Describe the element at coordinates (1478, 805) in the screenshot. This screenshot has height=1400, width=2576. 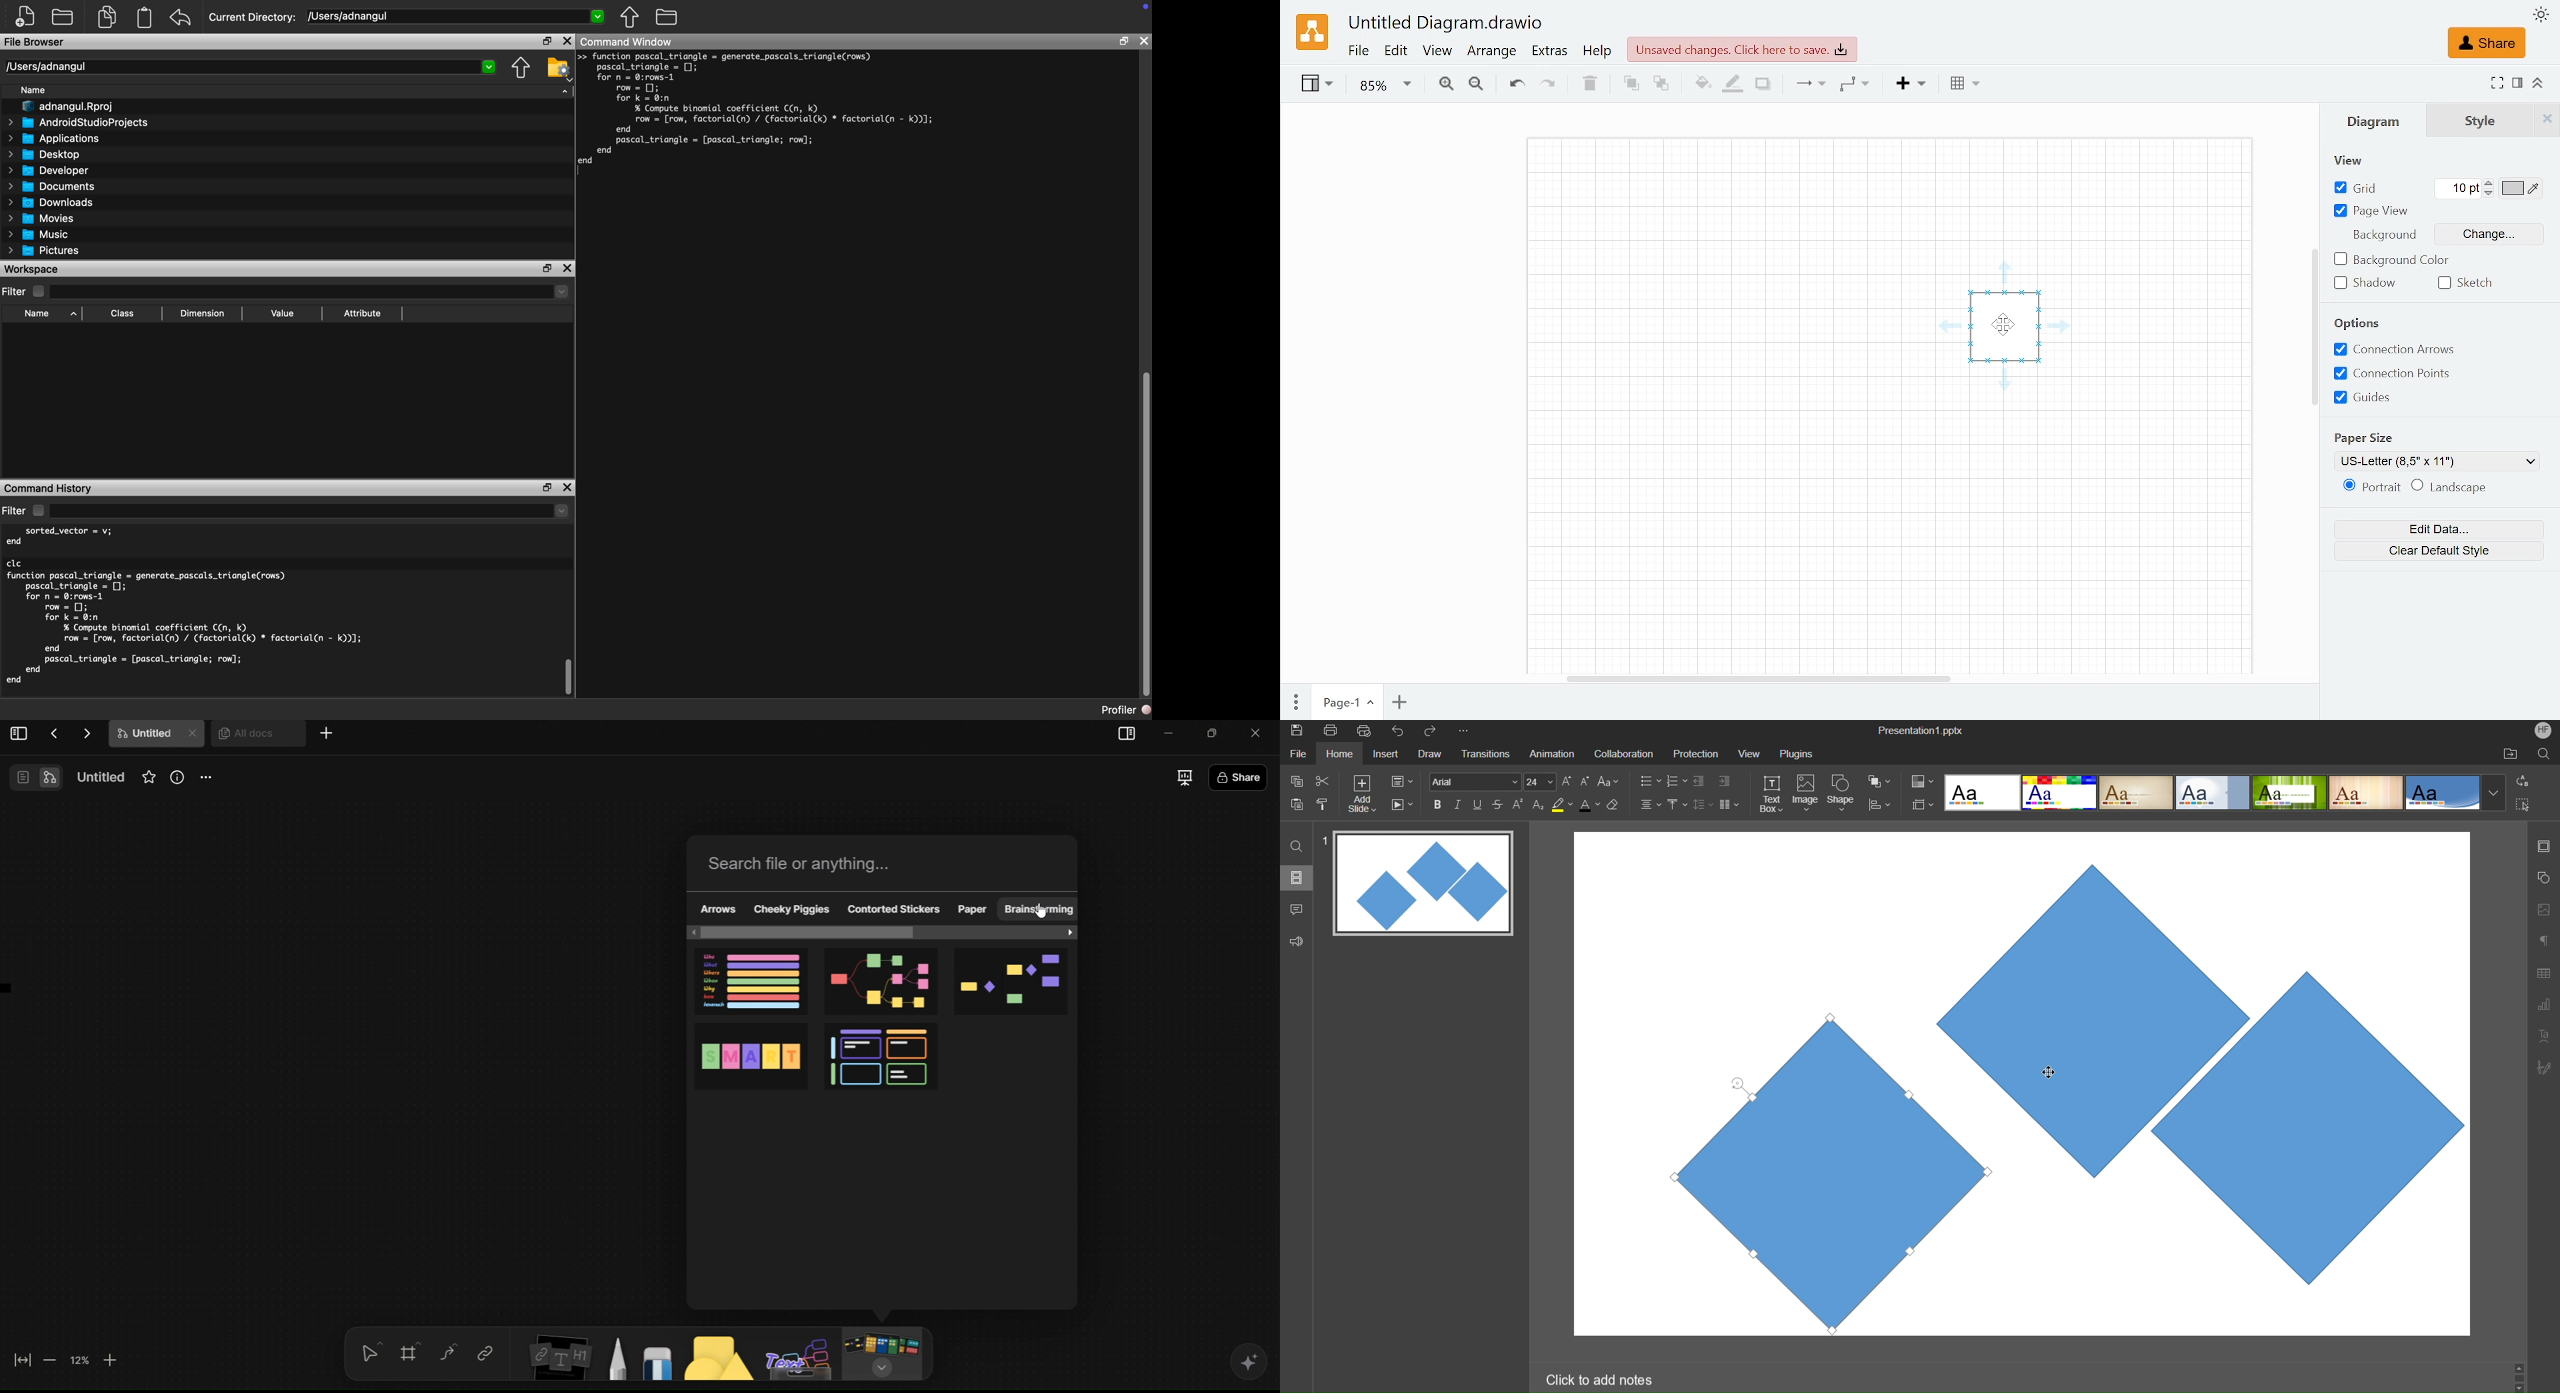
I see `Underline` at that location.